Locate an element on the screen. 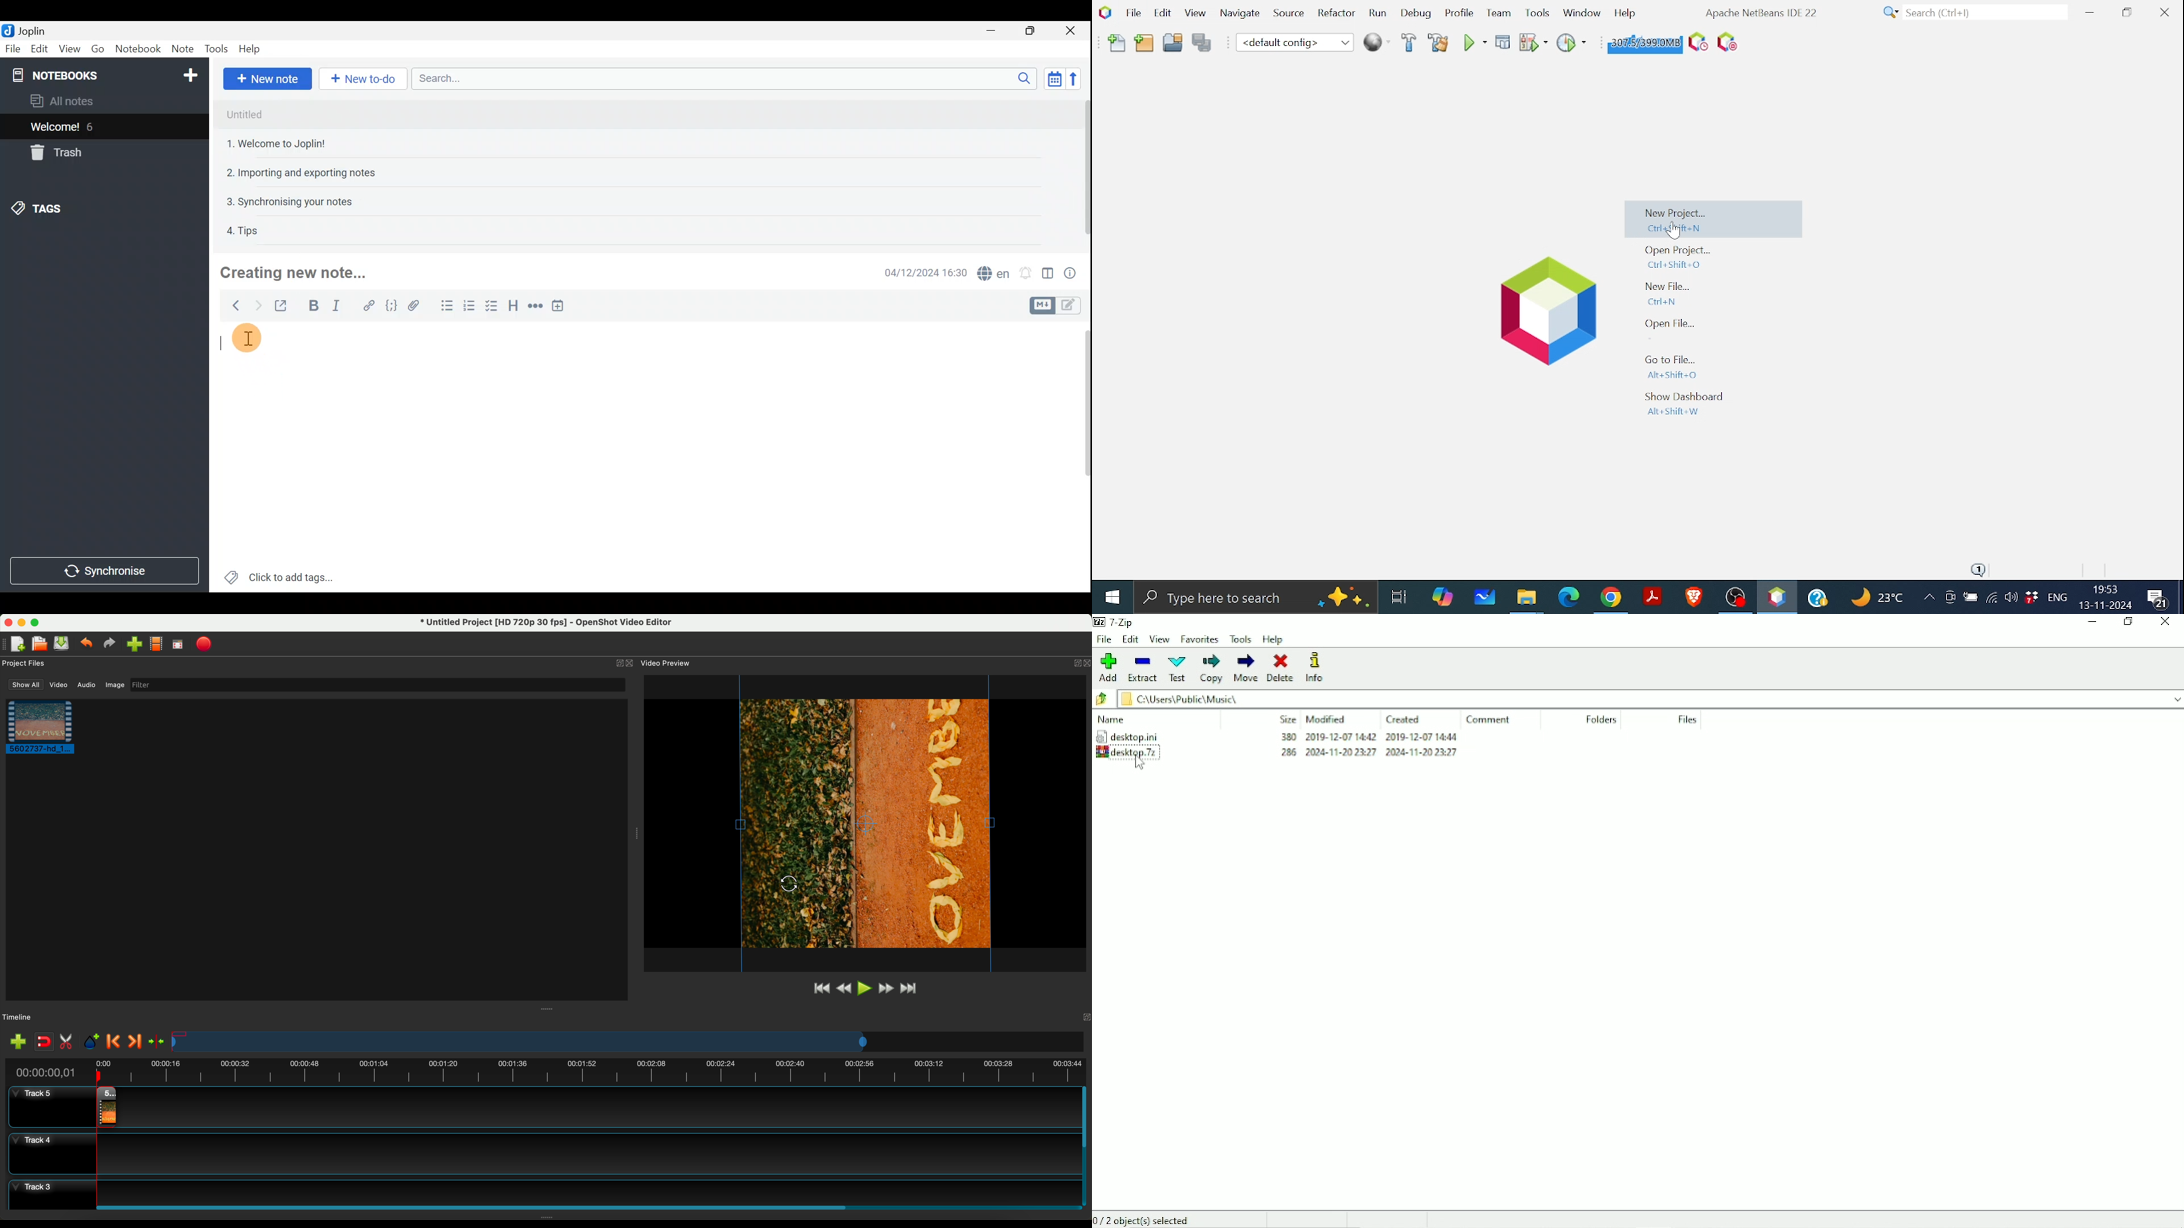 This screenshot has height=1232, width=2184. jump to end is located at coordinates (914, 990).